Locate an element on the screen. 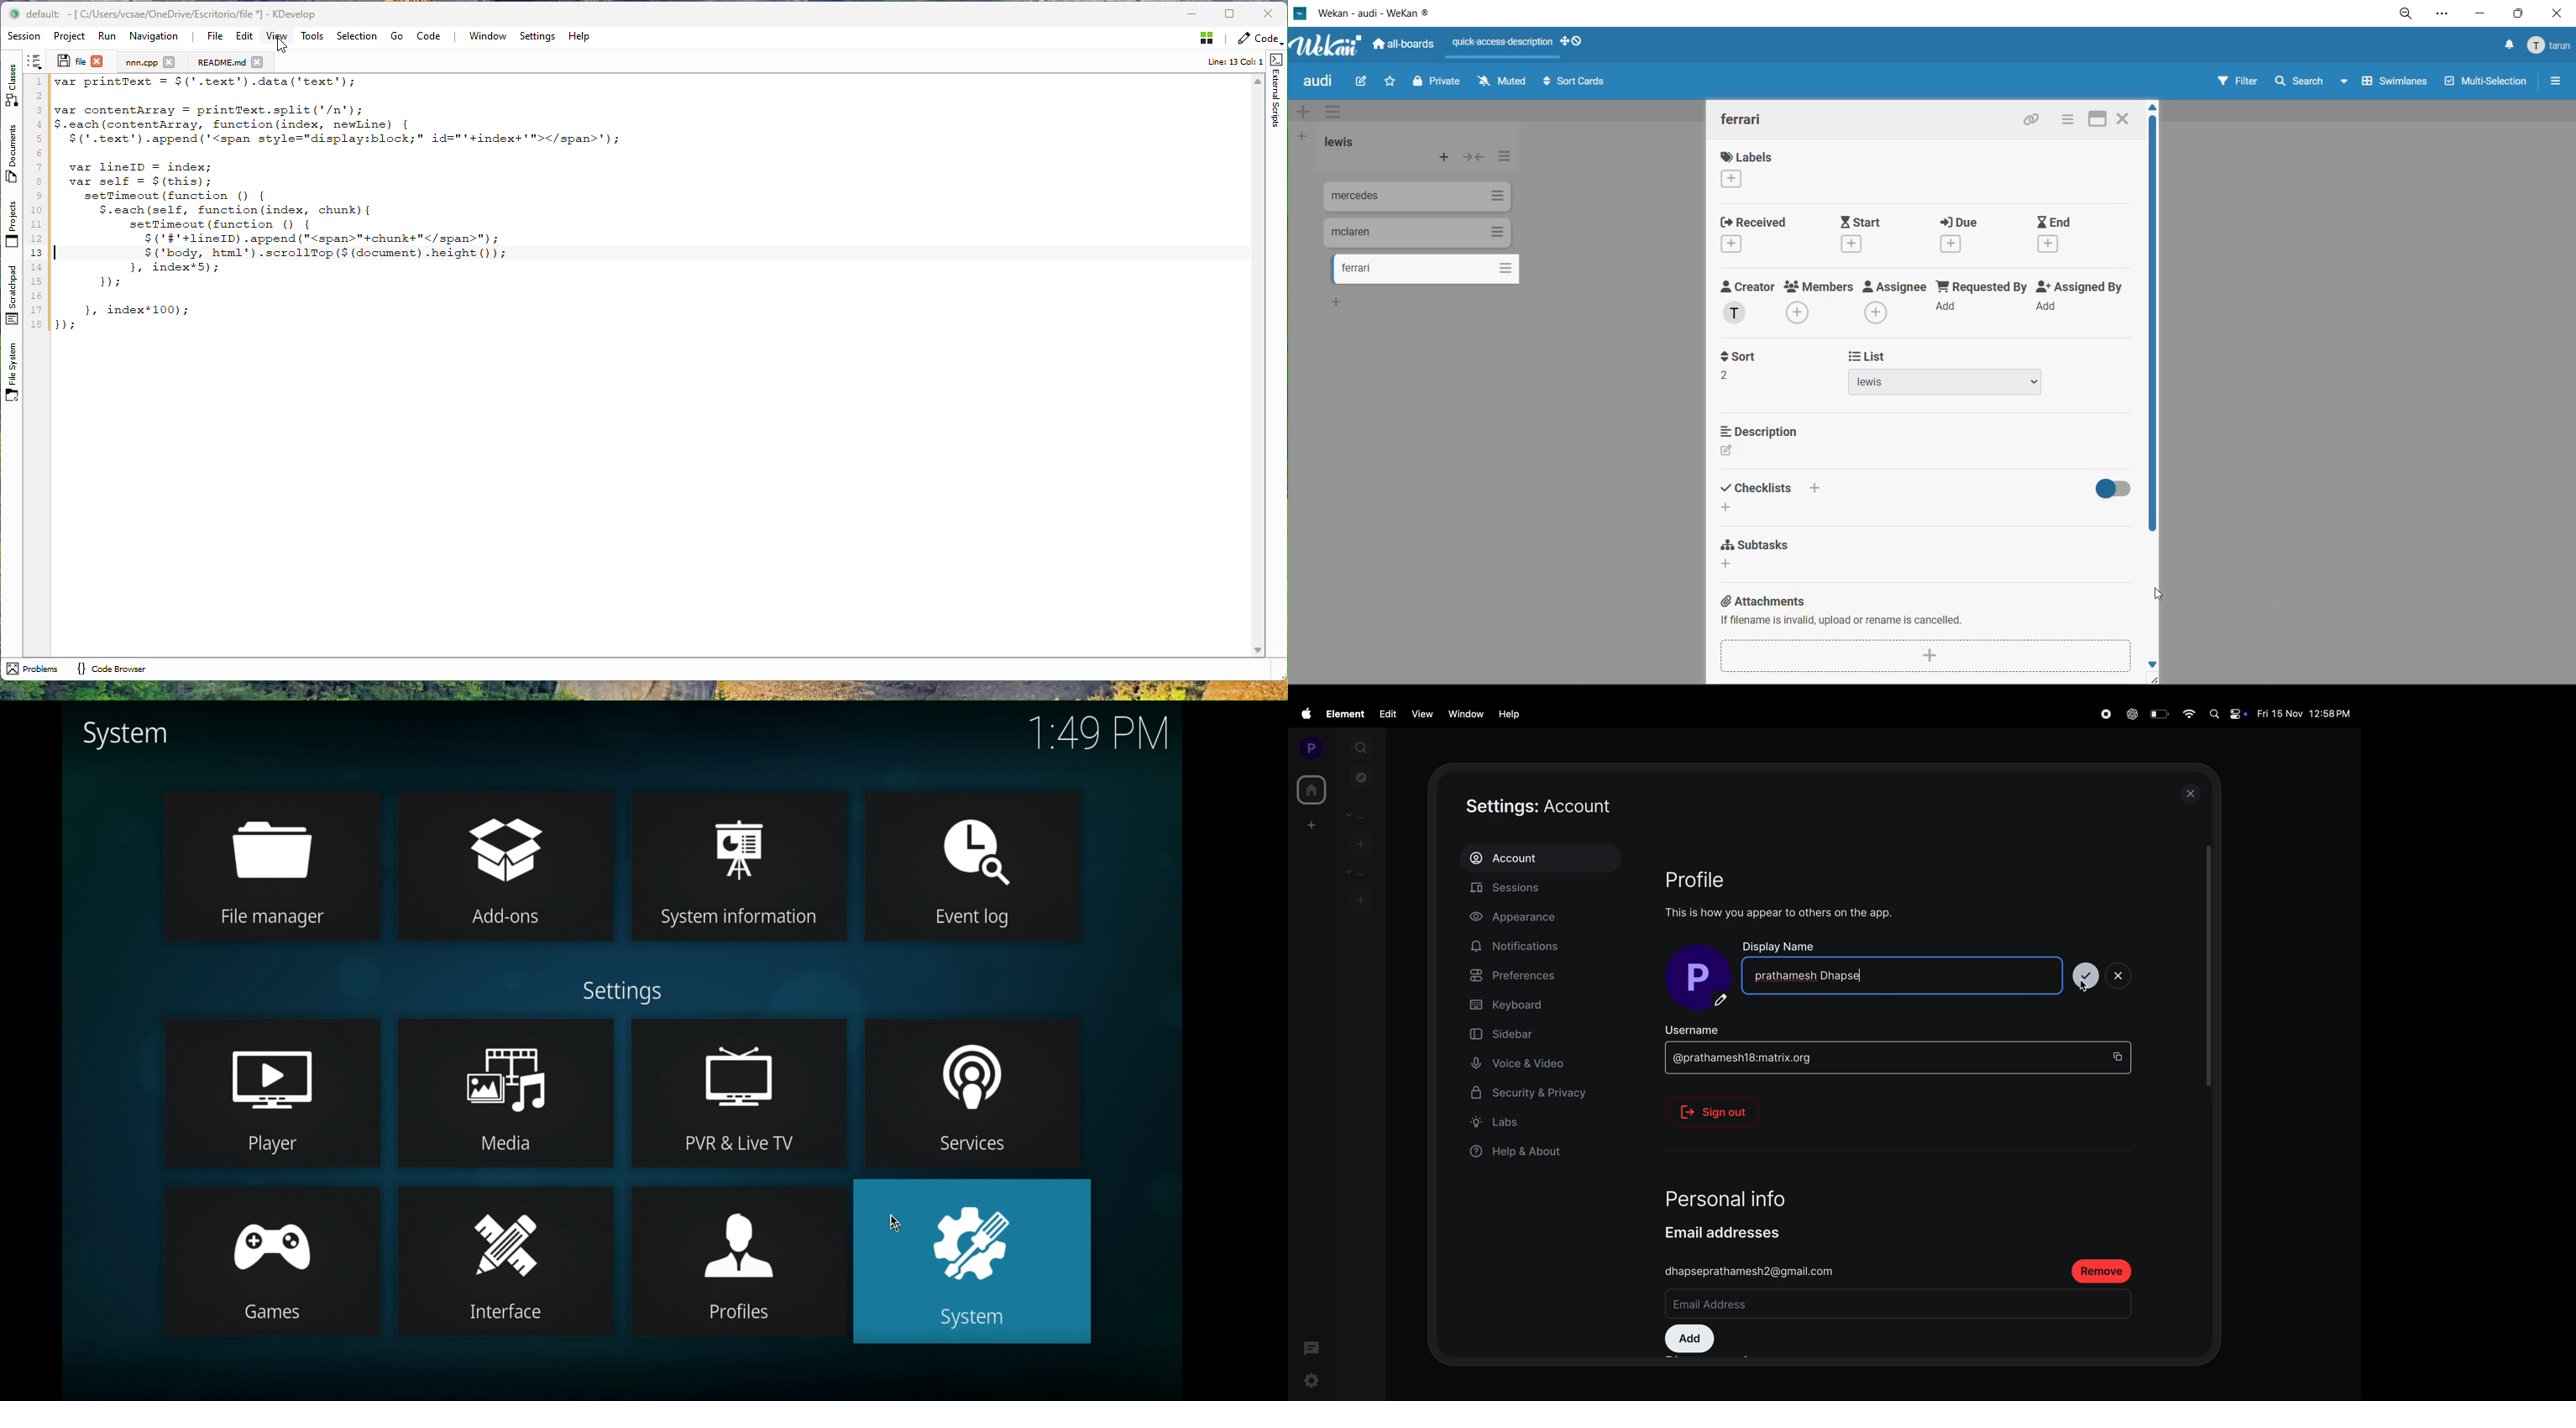 Image resolution: width=2576 pixels, height=1428 pixels. player is located at coordinates (272, 1094).